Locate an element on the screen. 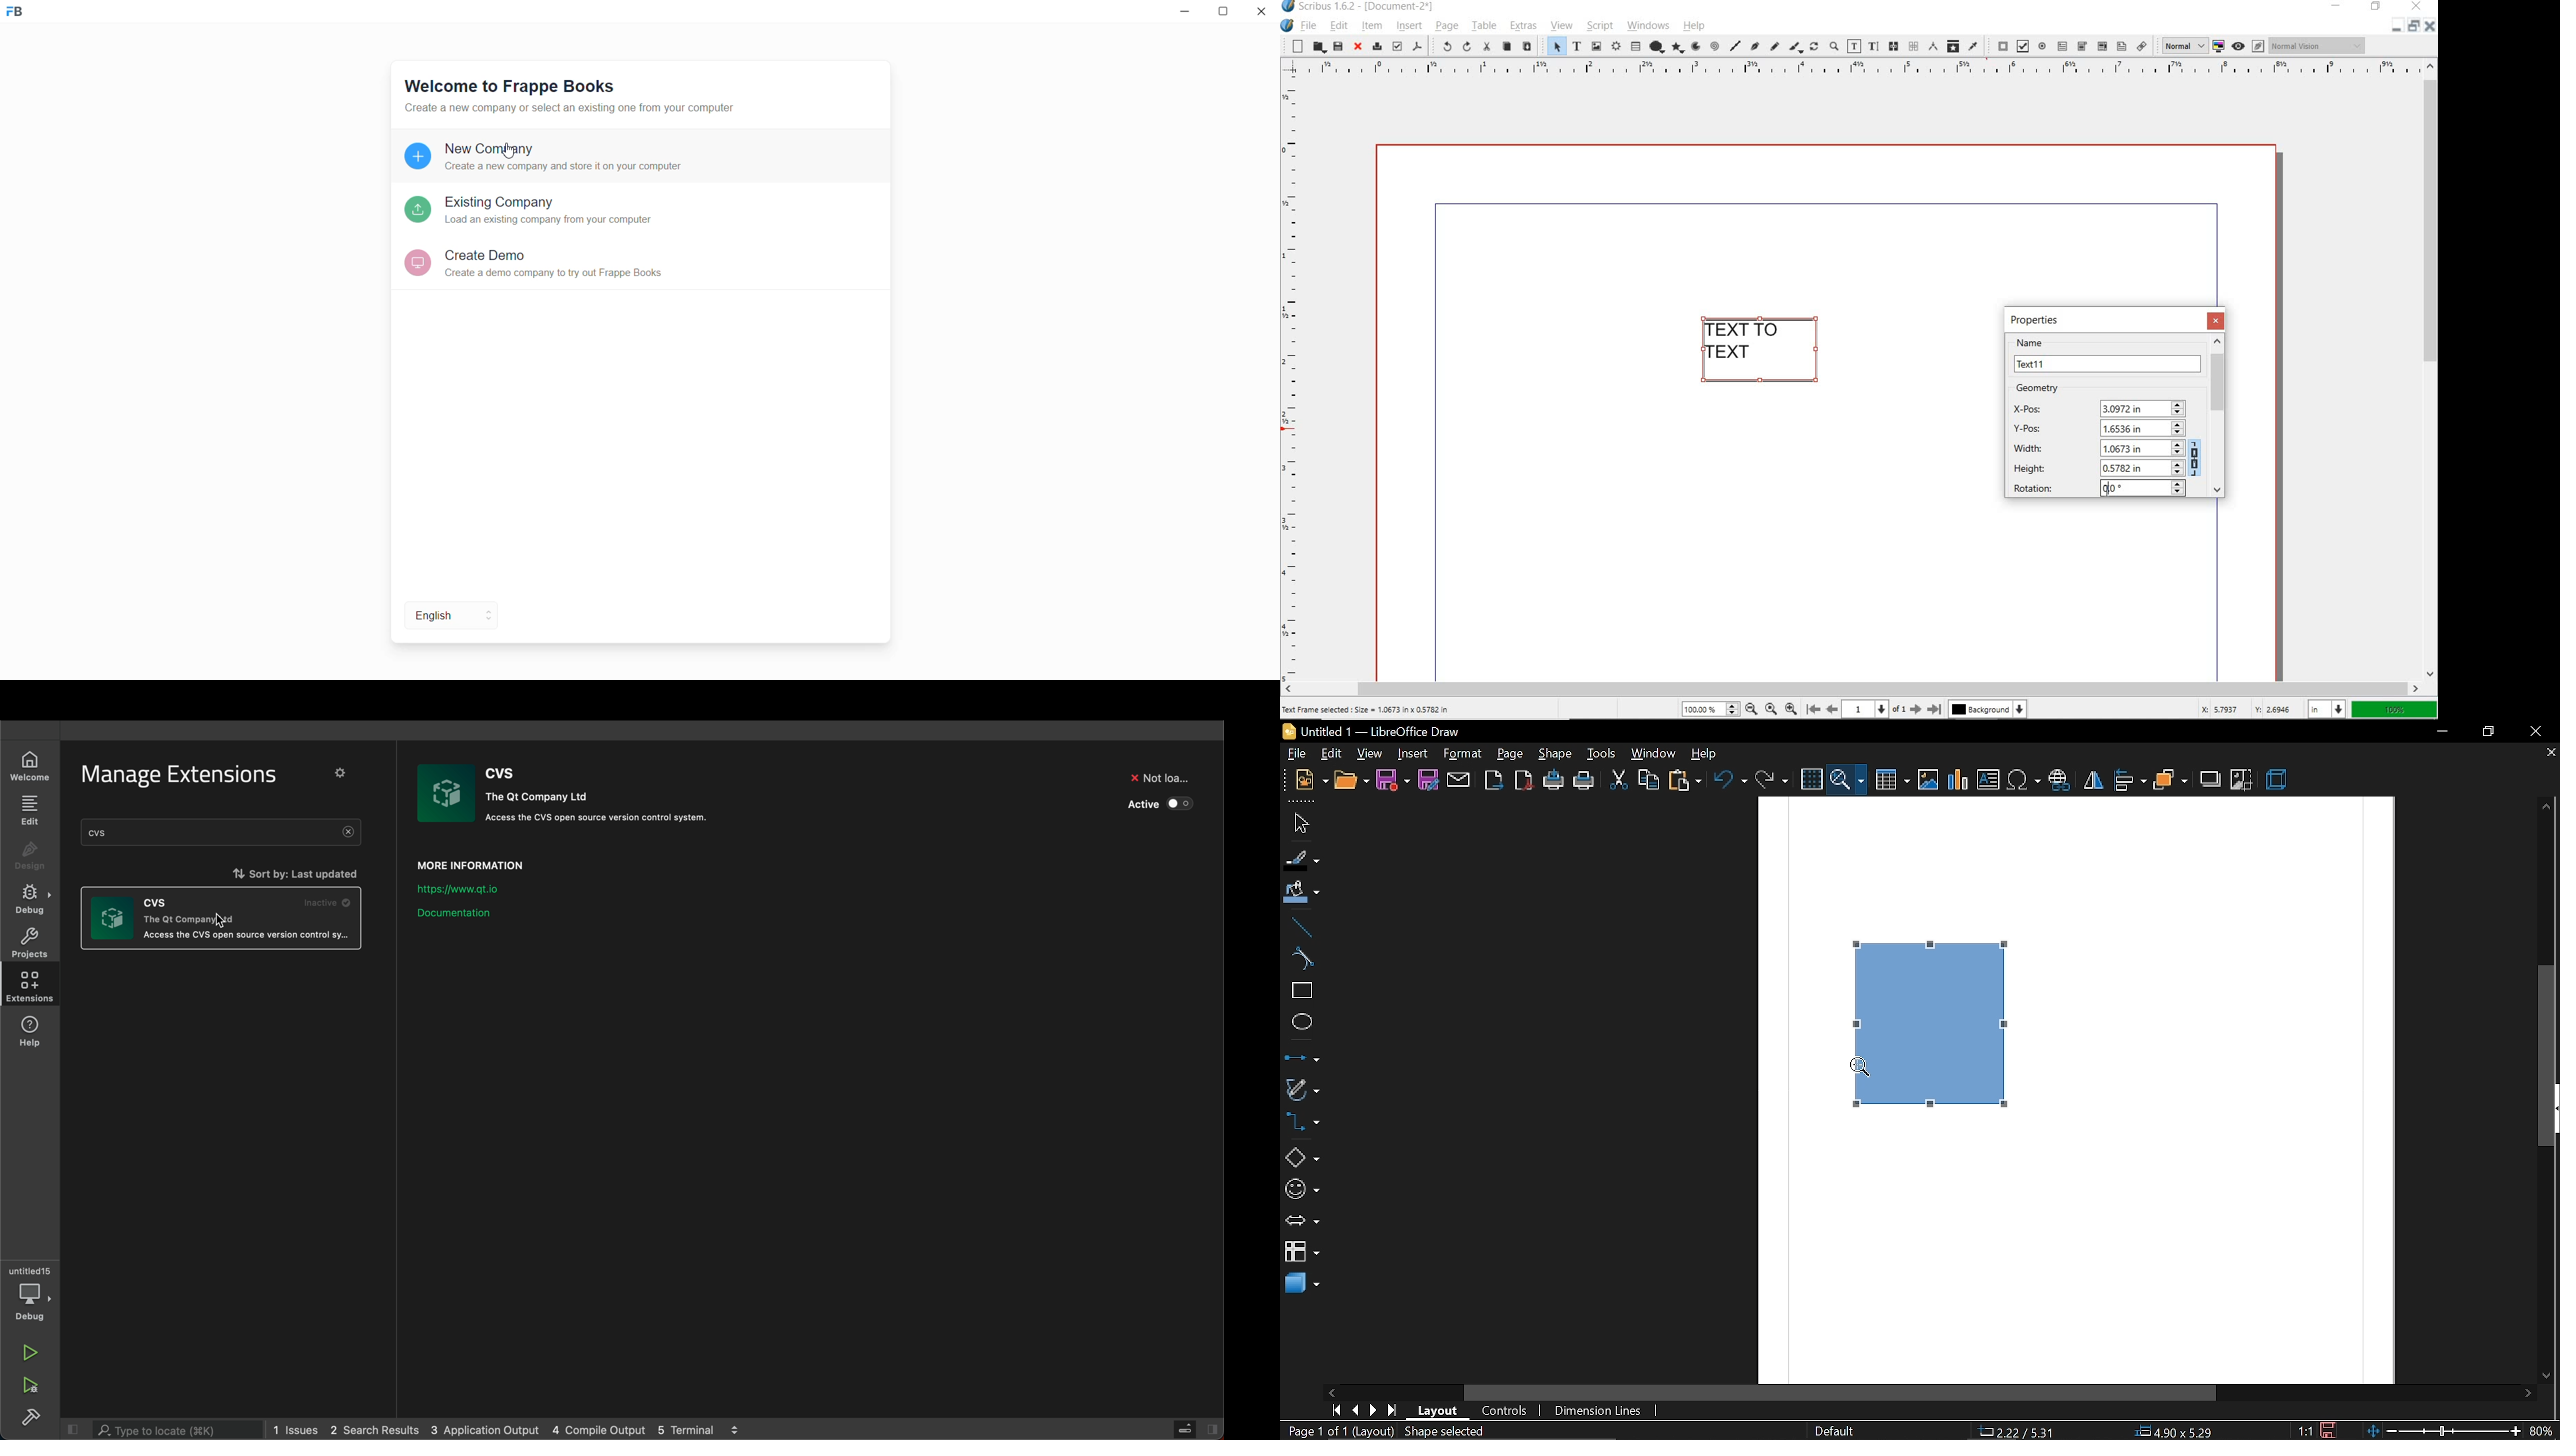  item is located at coordinates (1370, 26).